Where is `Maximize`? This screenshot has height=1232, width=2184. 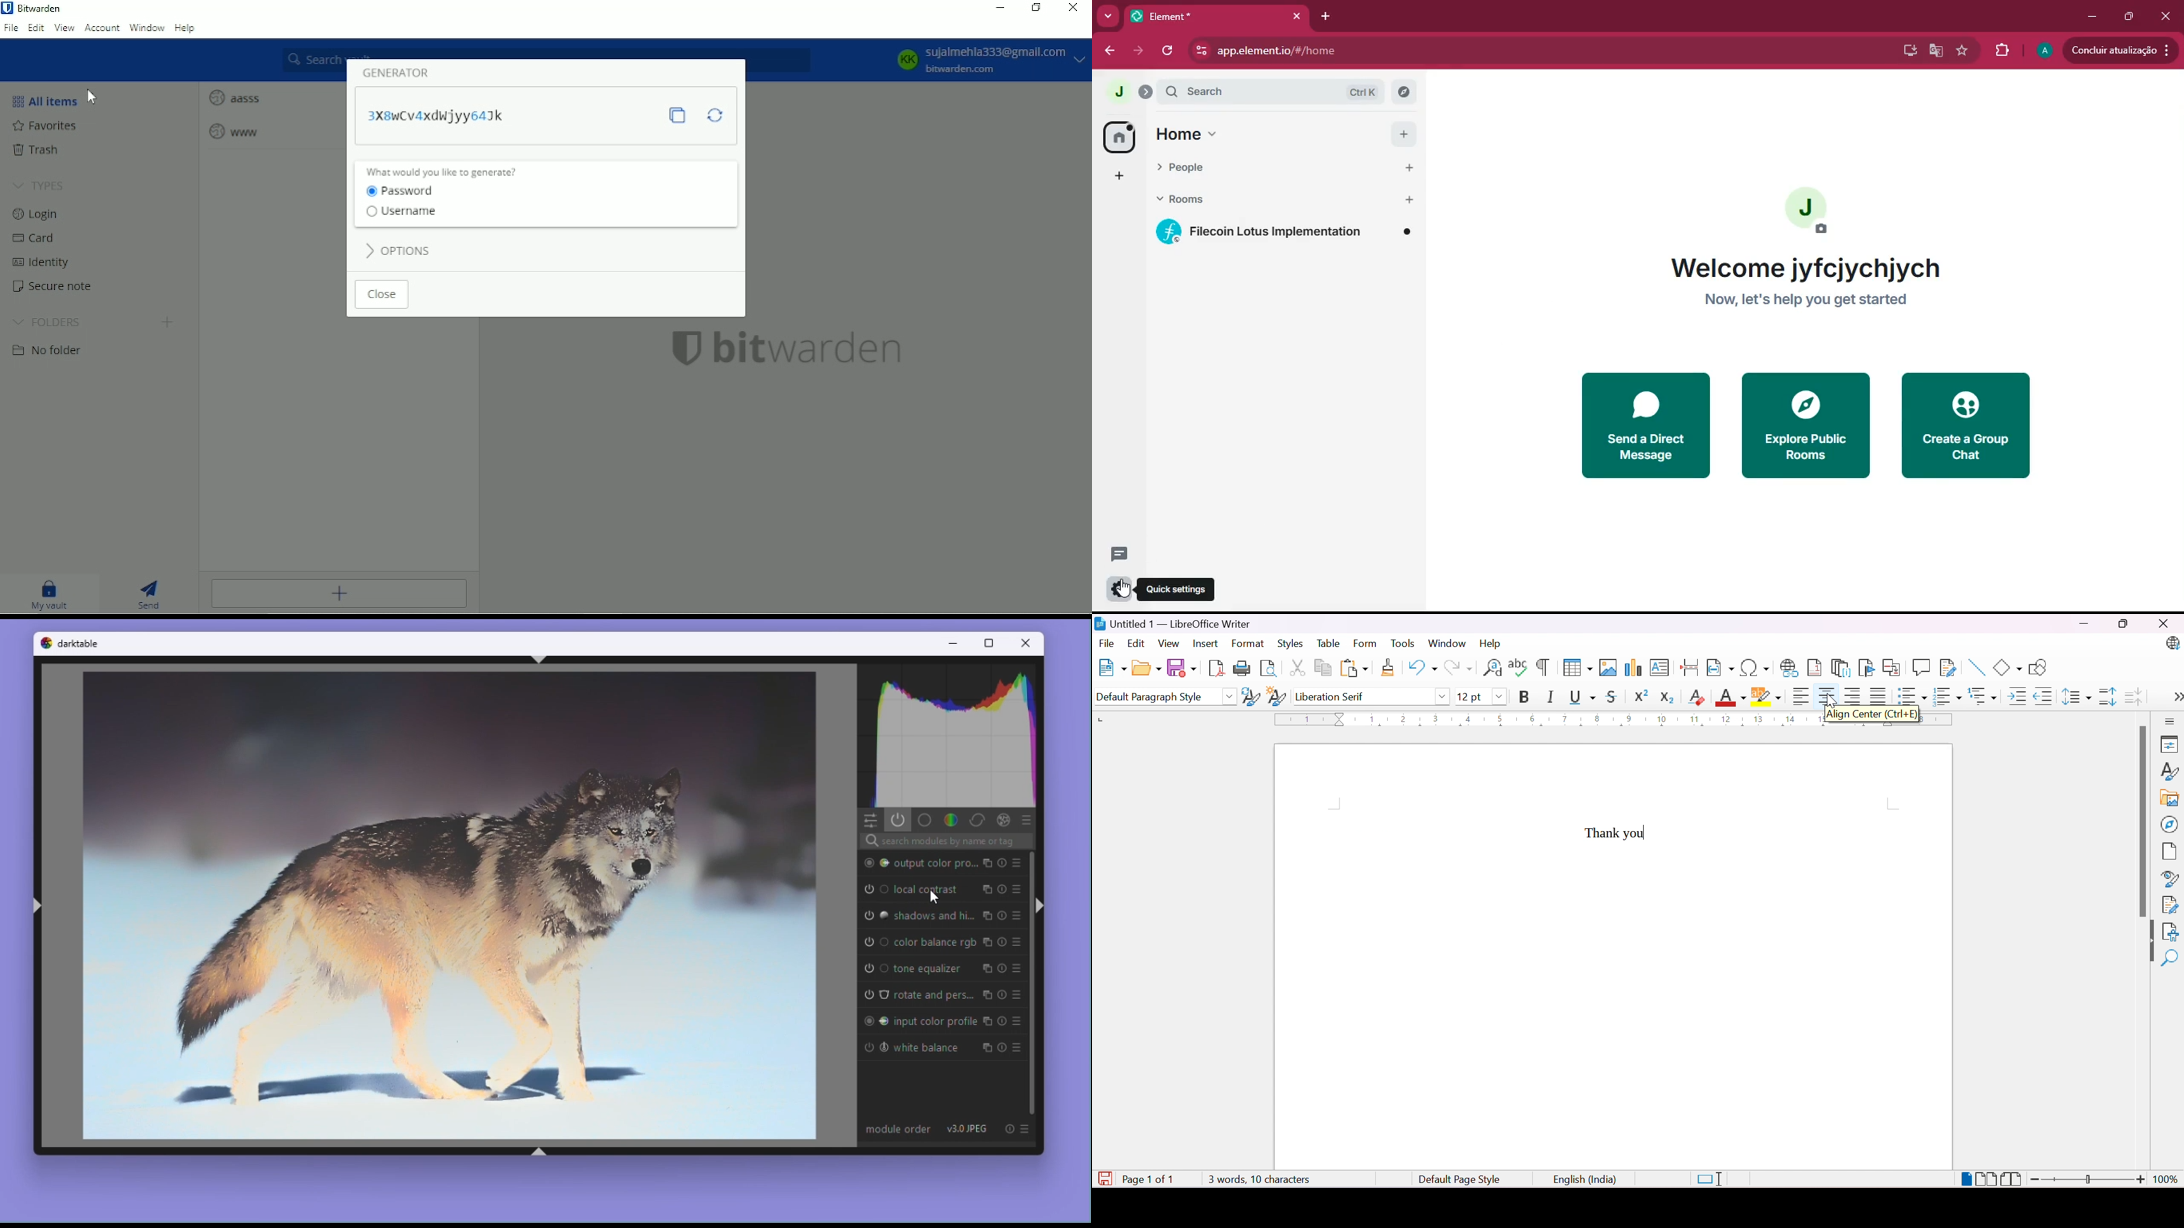
Maximize is located at coordinates (991, 643).